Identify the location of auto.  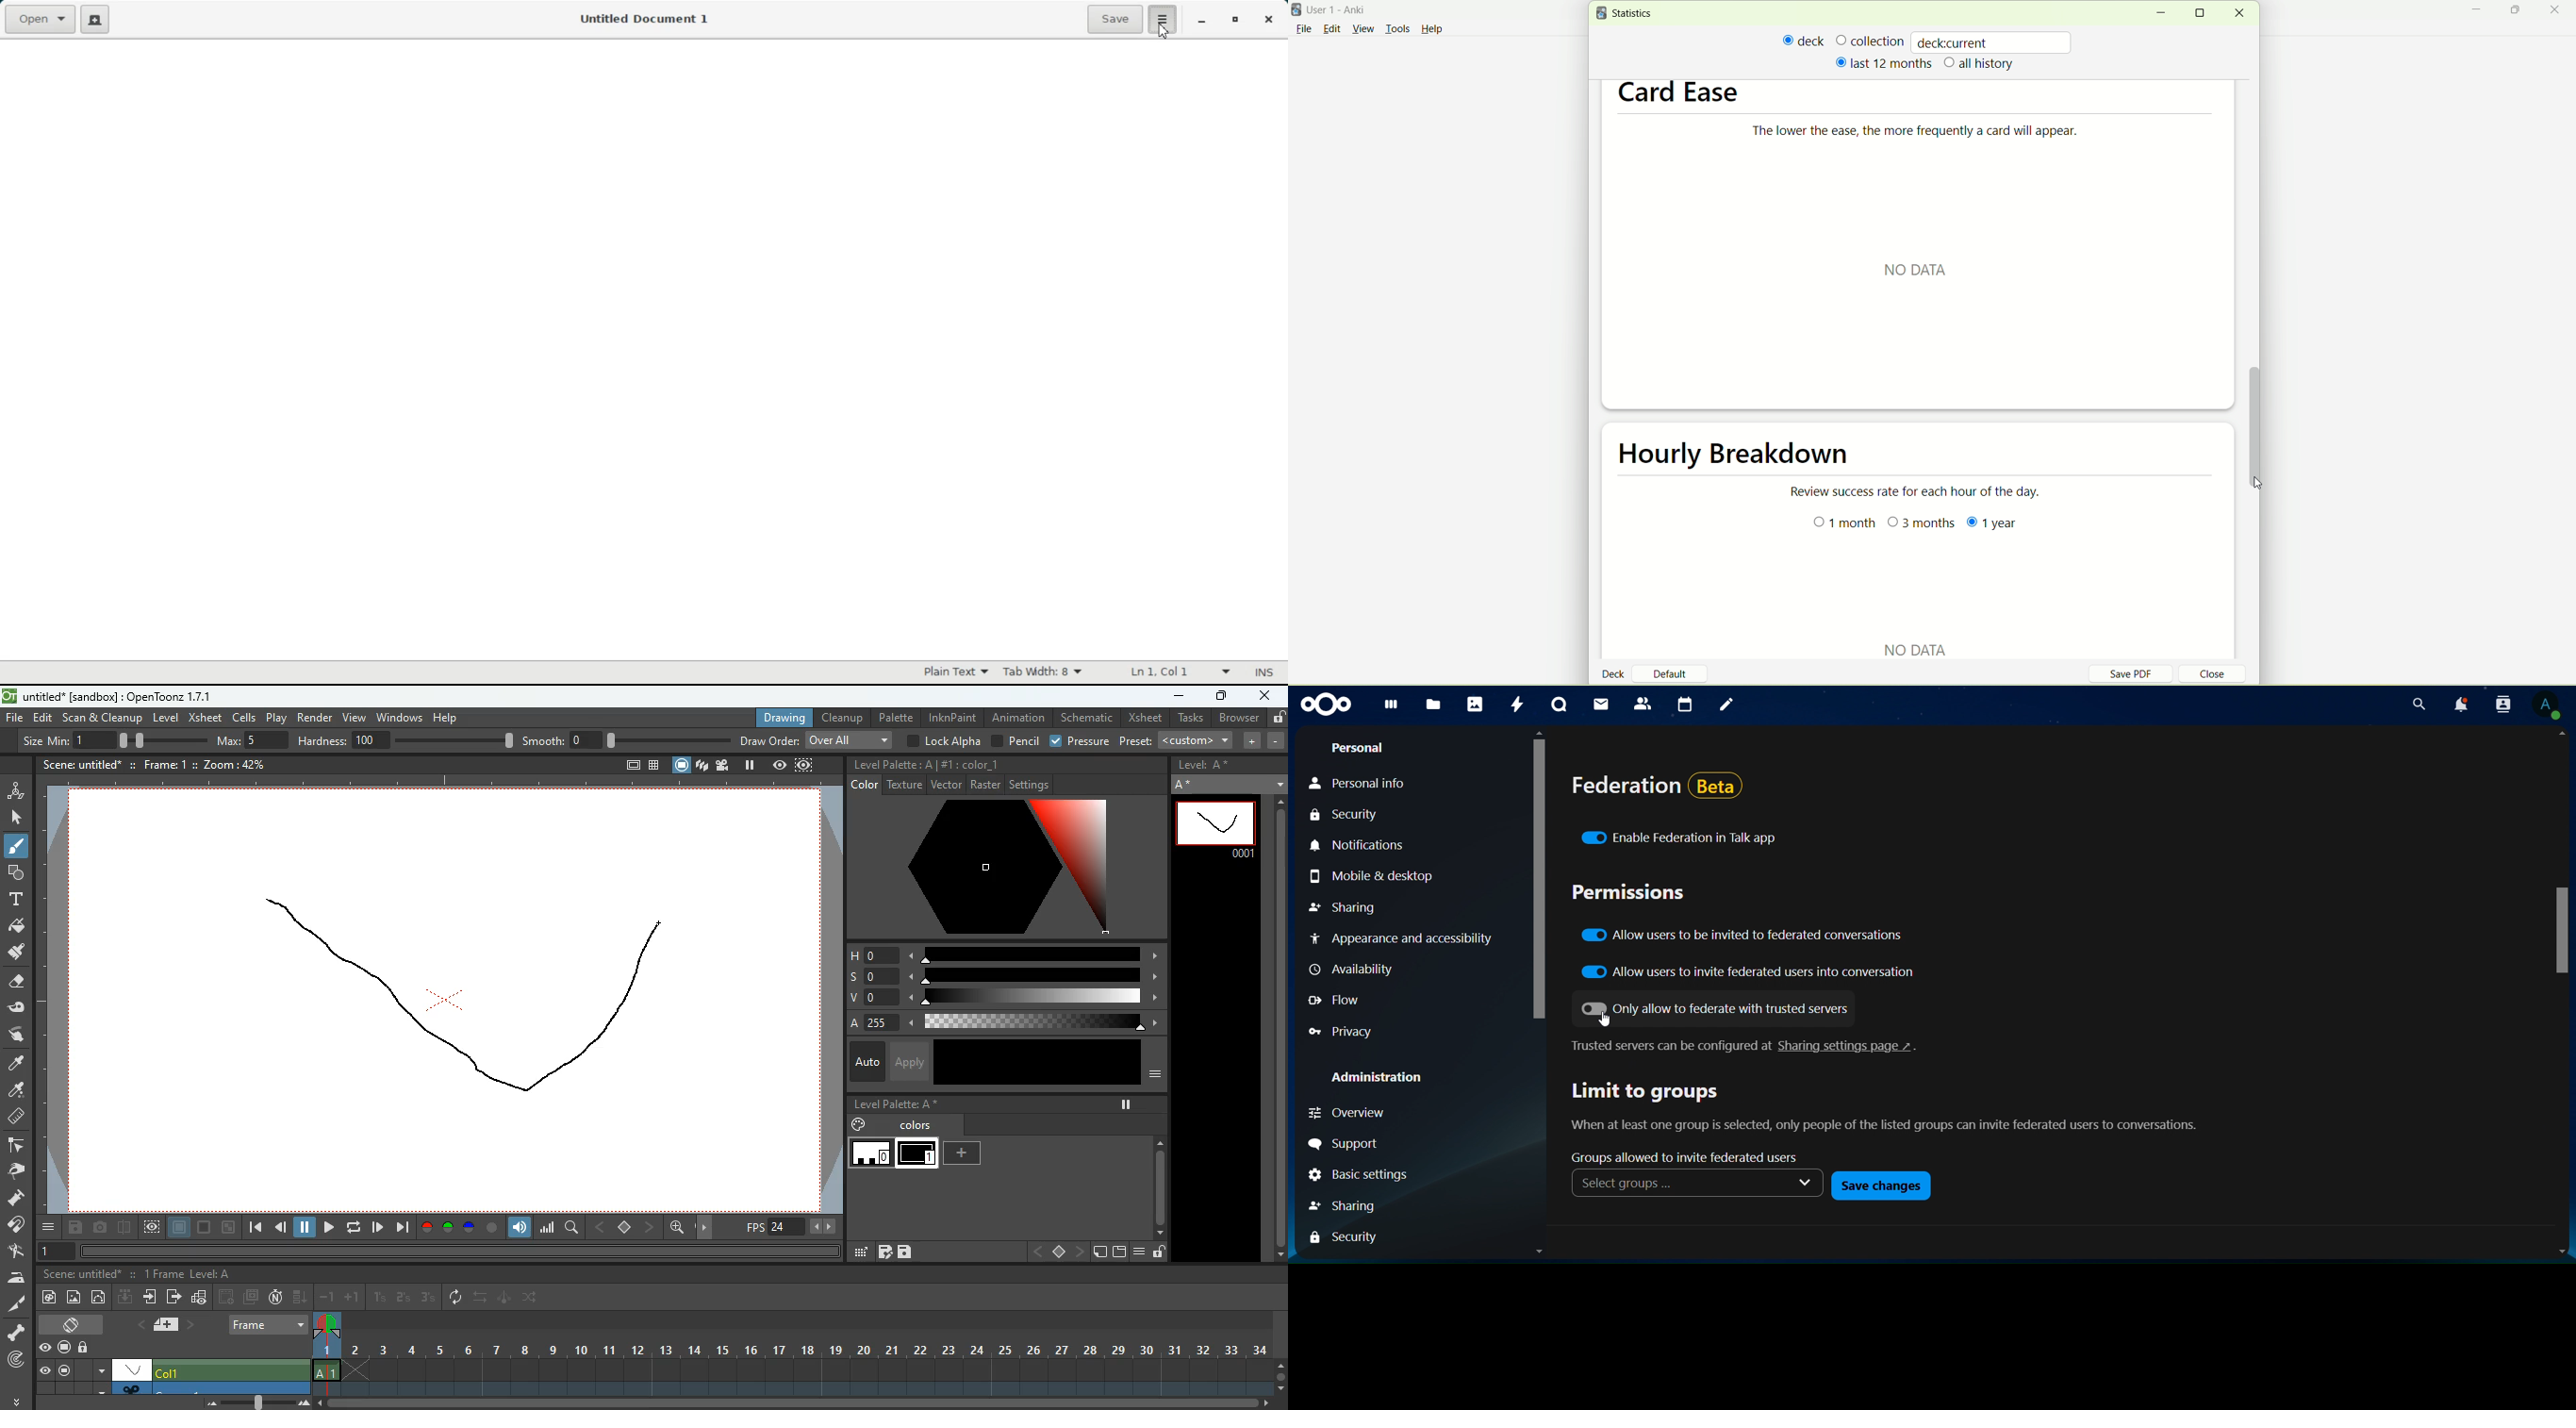
(865, 1063).